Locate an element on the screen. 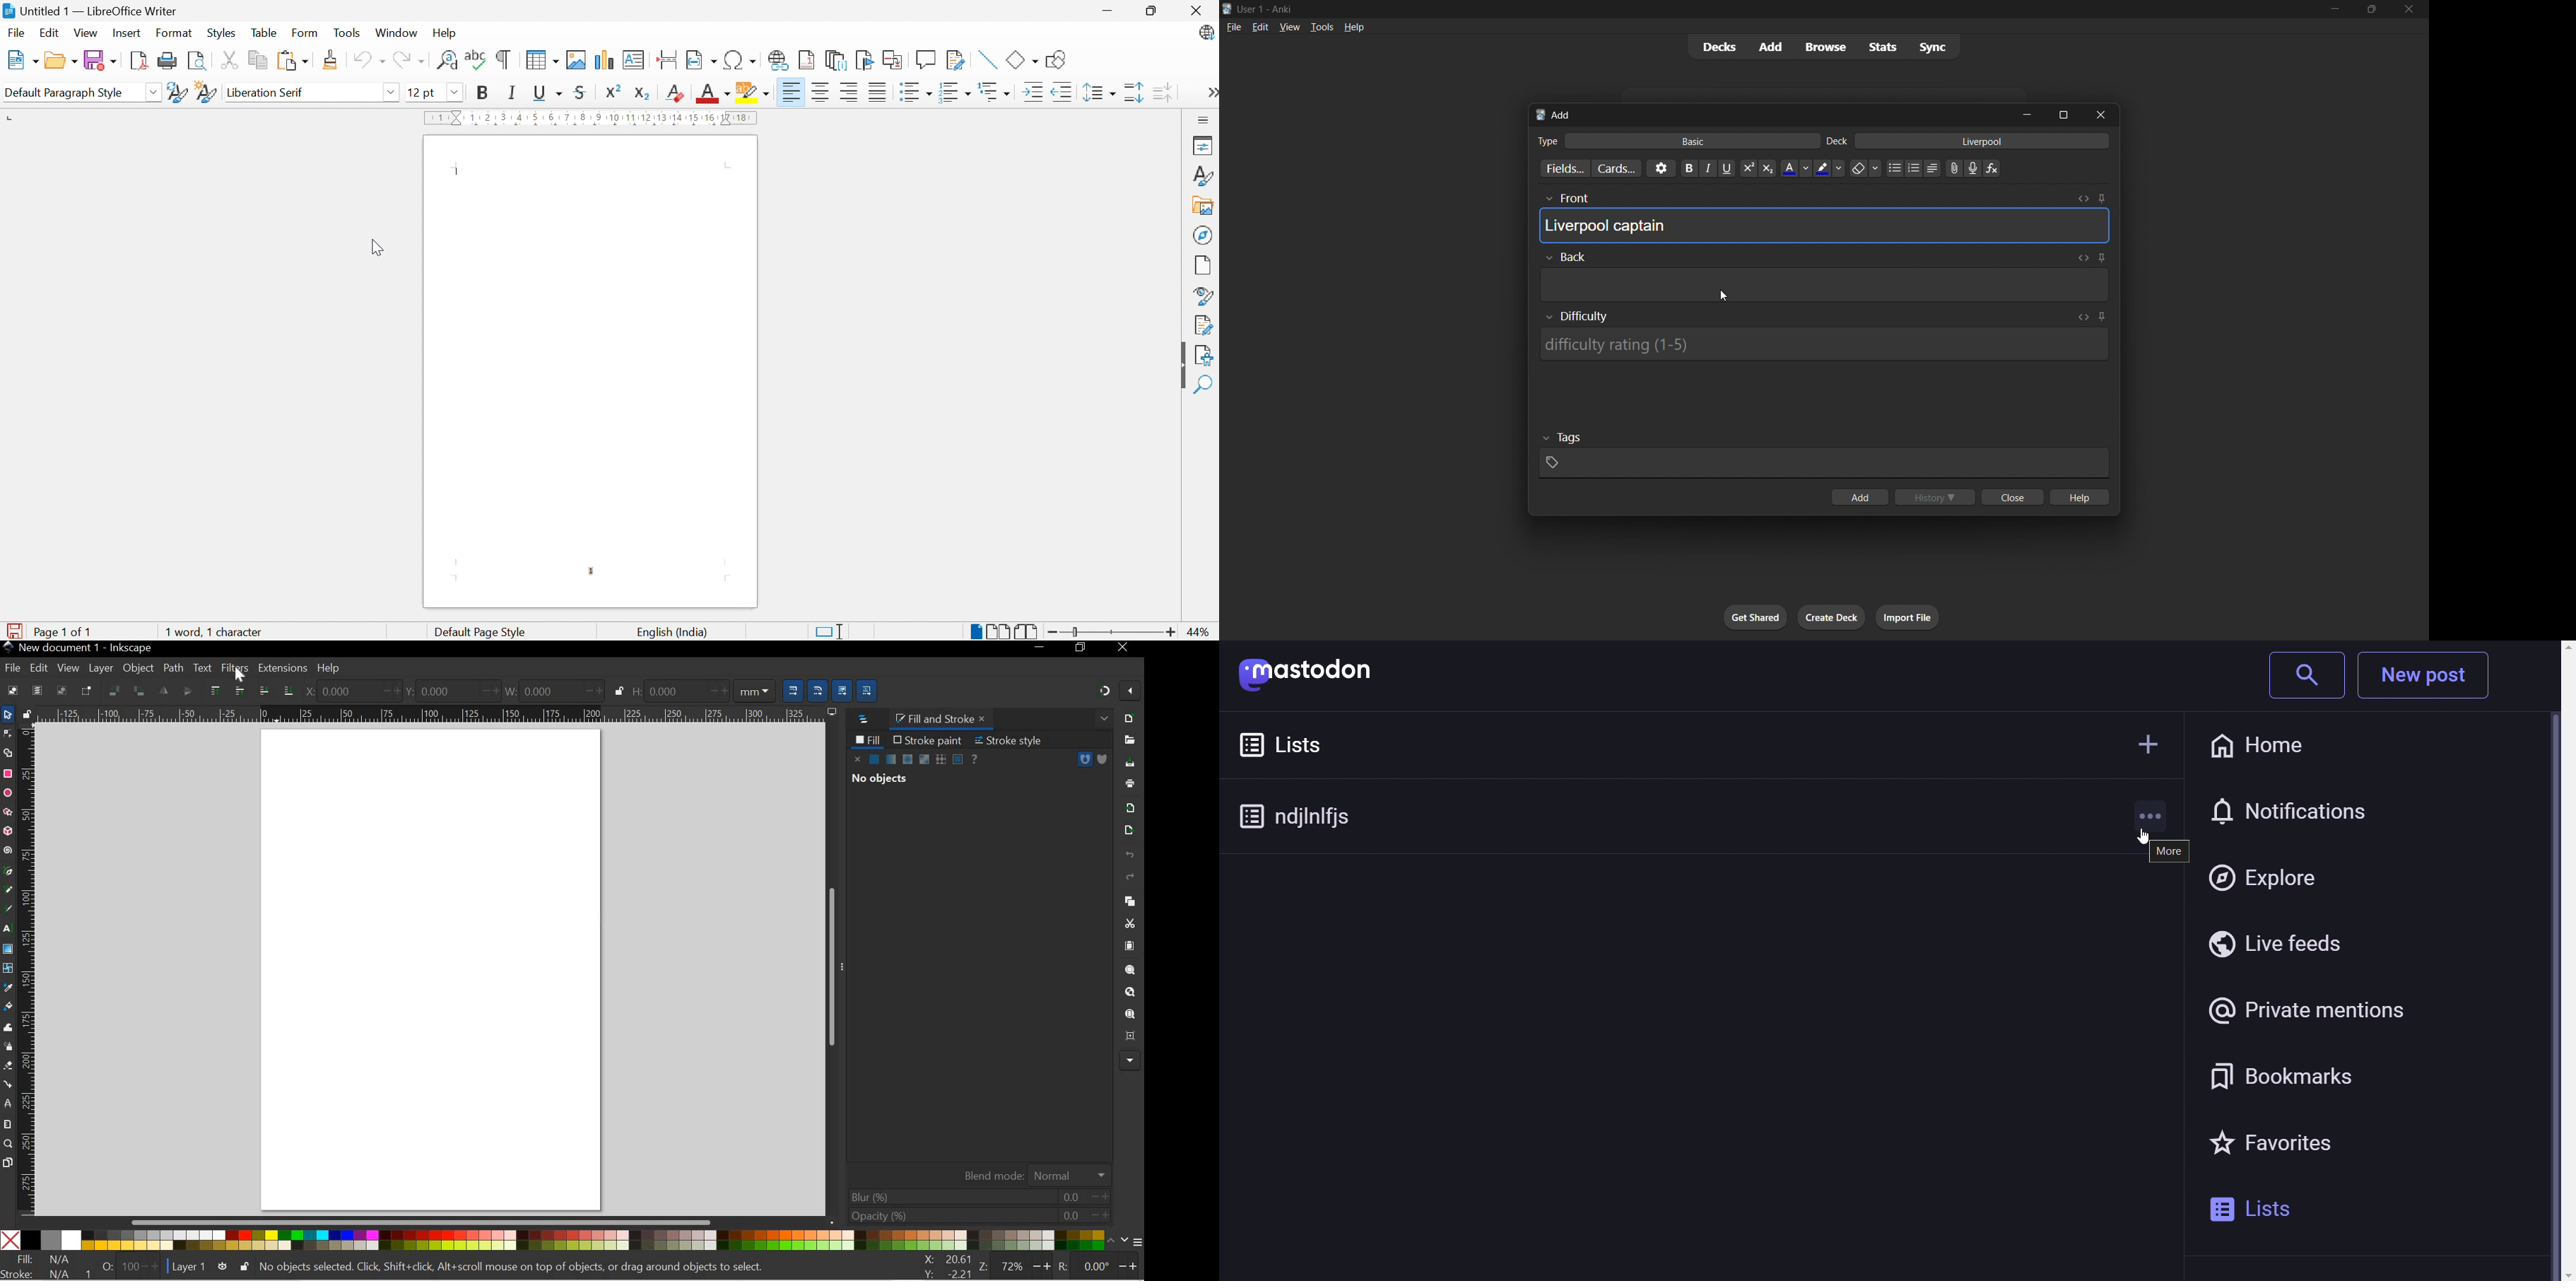 The image size is (2576, 1288). stats is located at coordinates (1882, 47).